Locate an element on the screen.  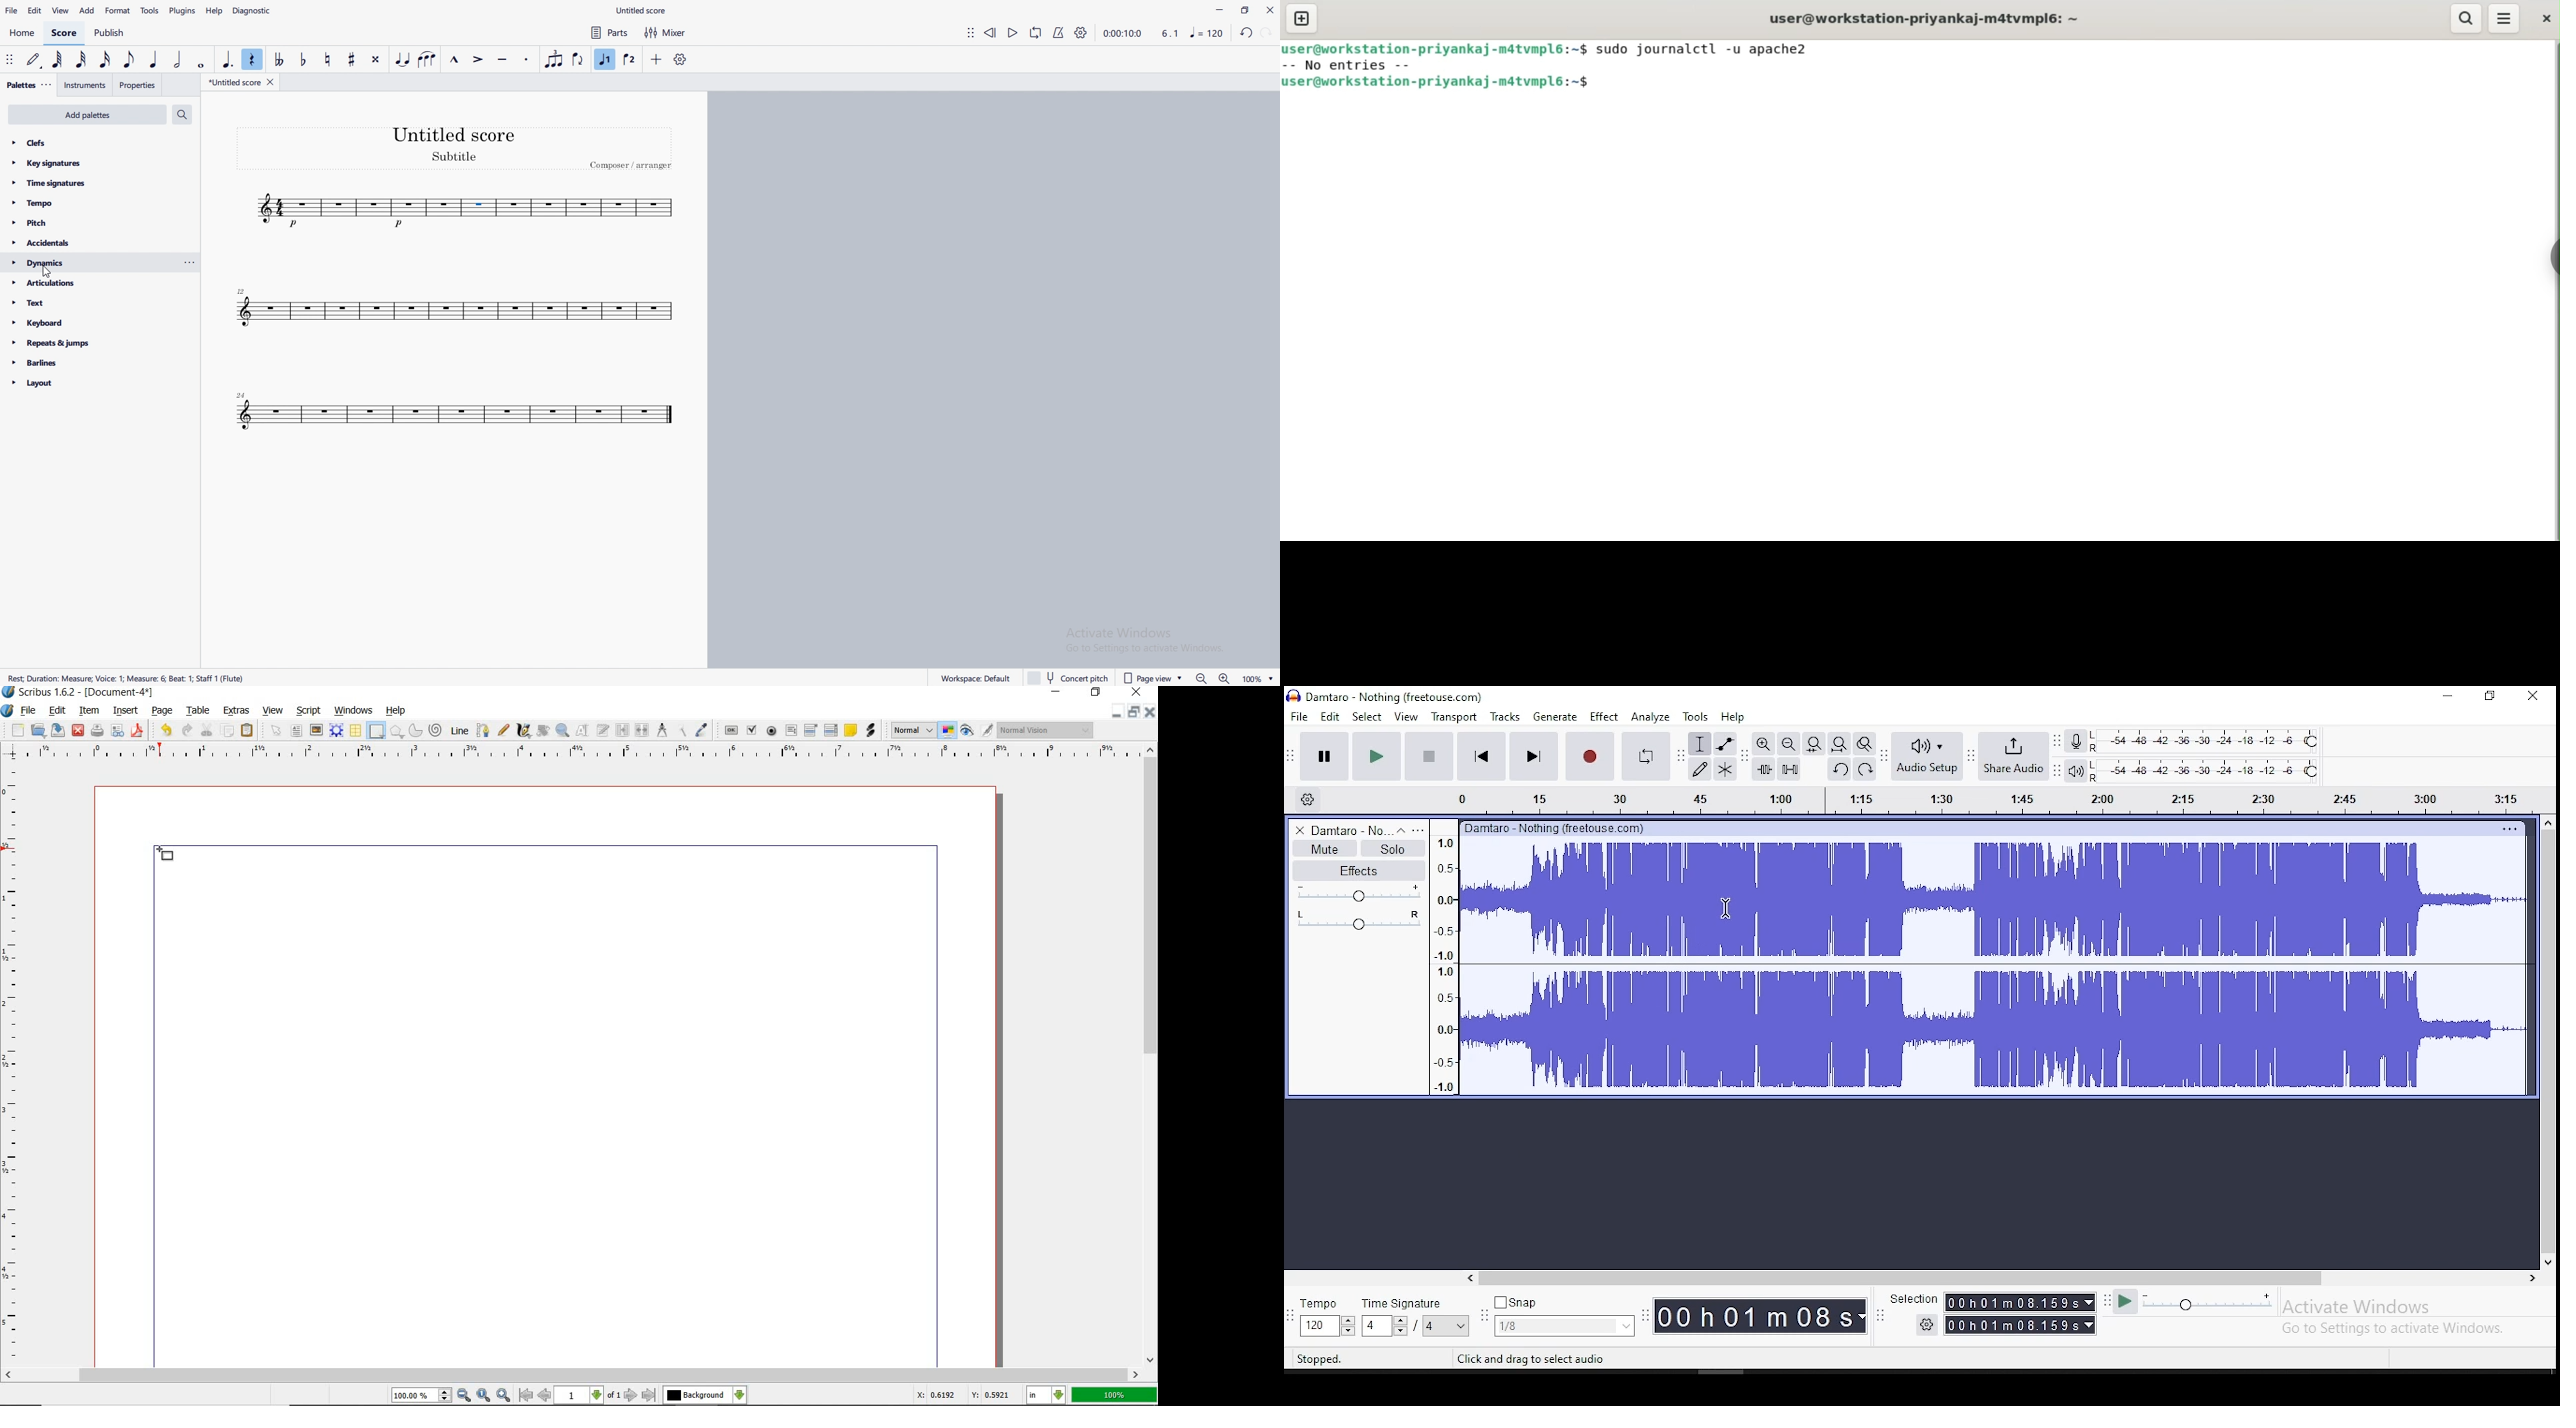
/4 is located at coordinates (1427, 1327).